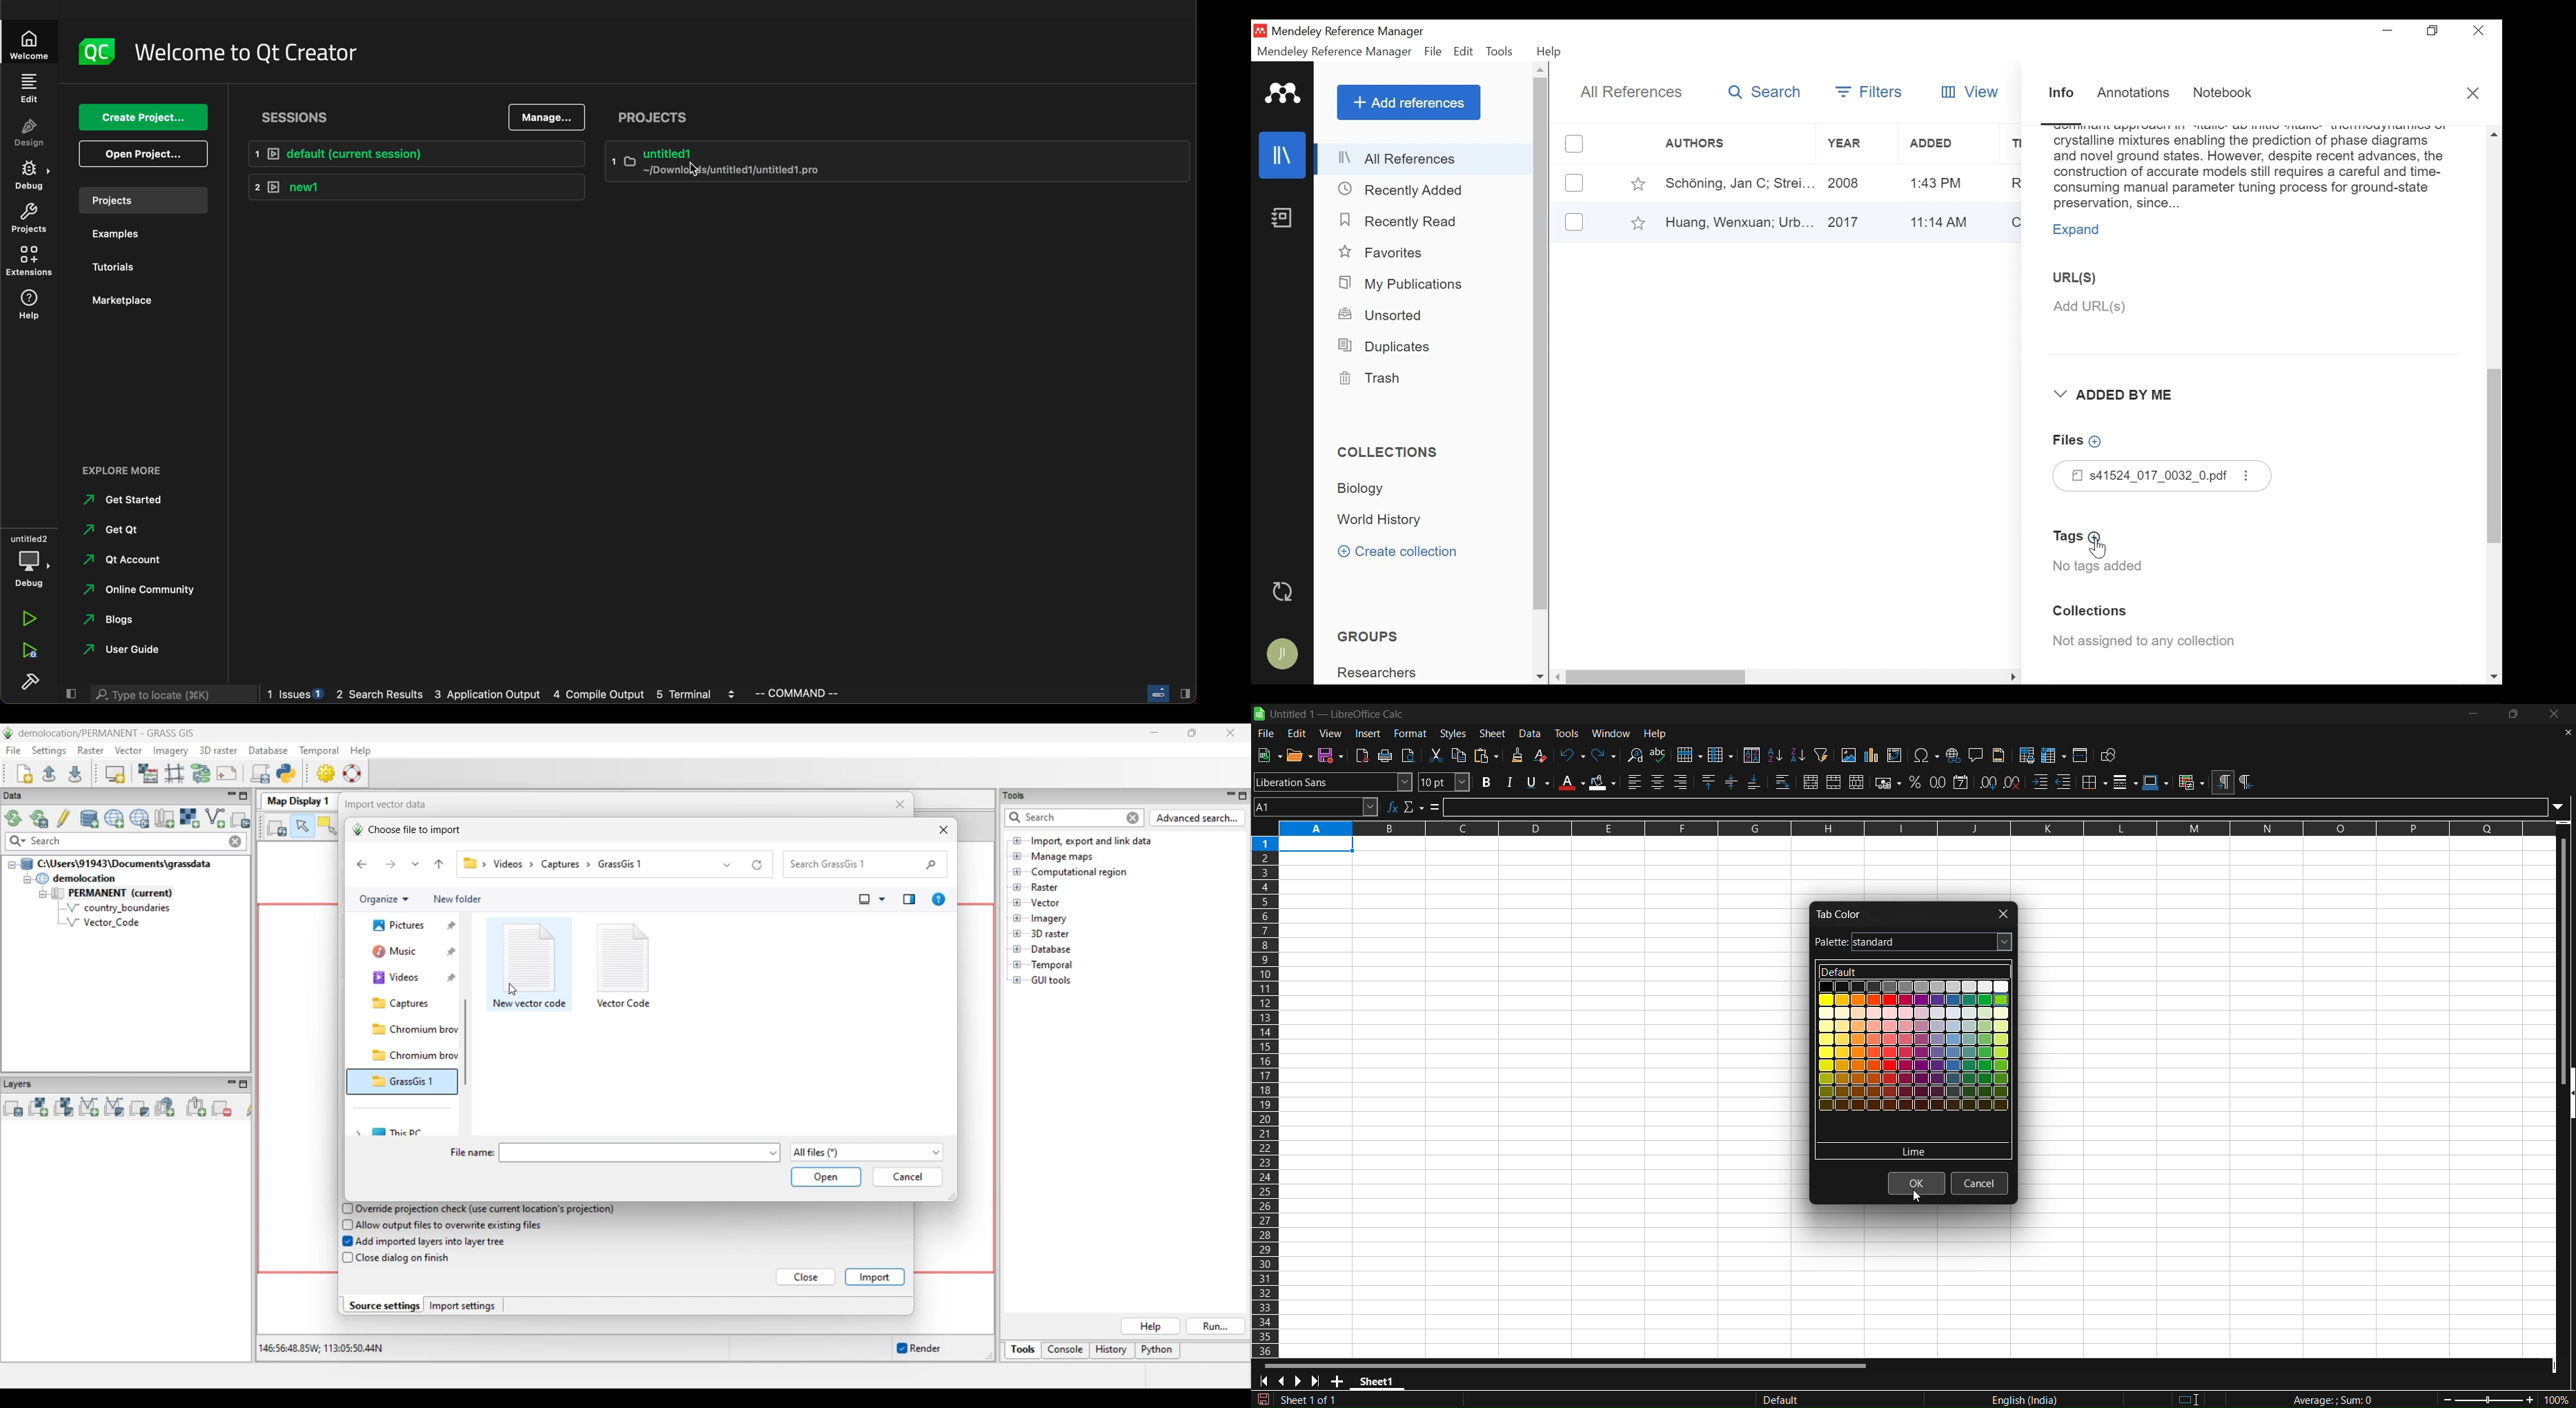 The height and width of the screenshot is (1428, 2576). Describe the element at coordinates (1962, 782) in the screenshot. I see `format as date` at that location.